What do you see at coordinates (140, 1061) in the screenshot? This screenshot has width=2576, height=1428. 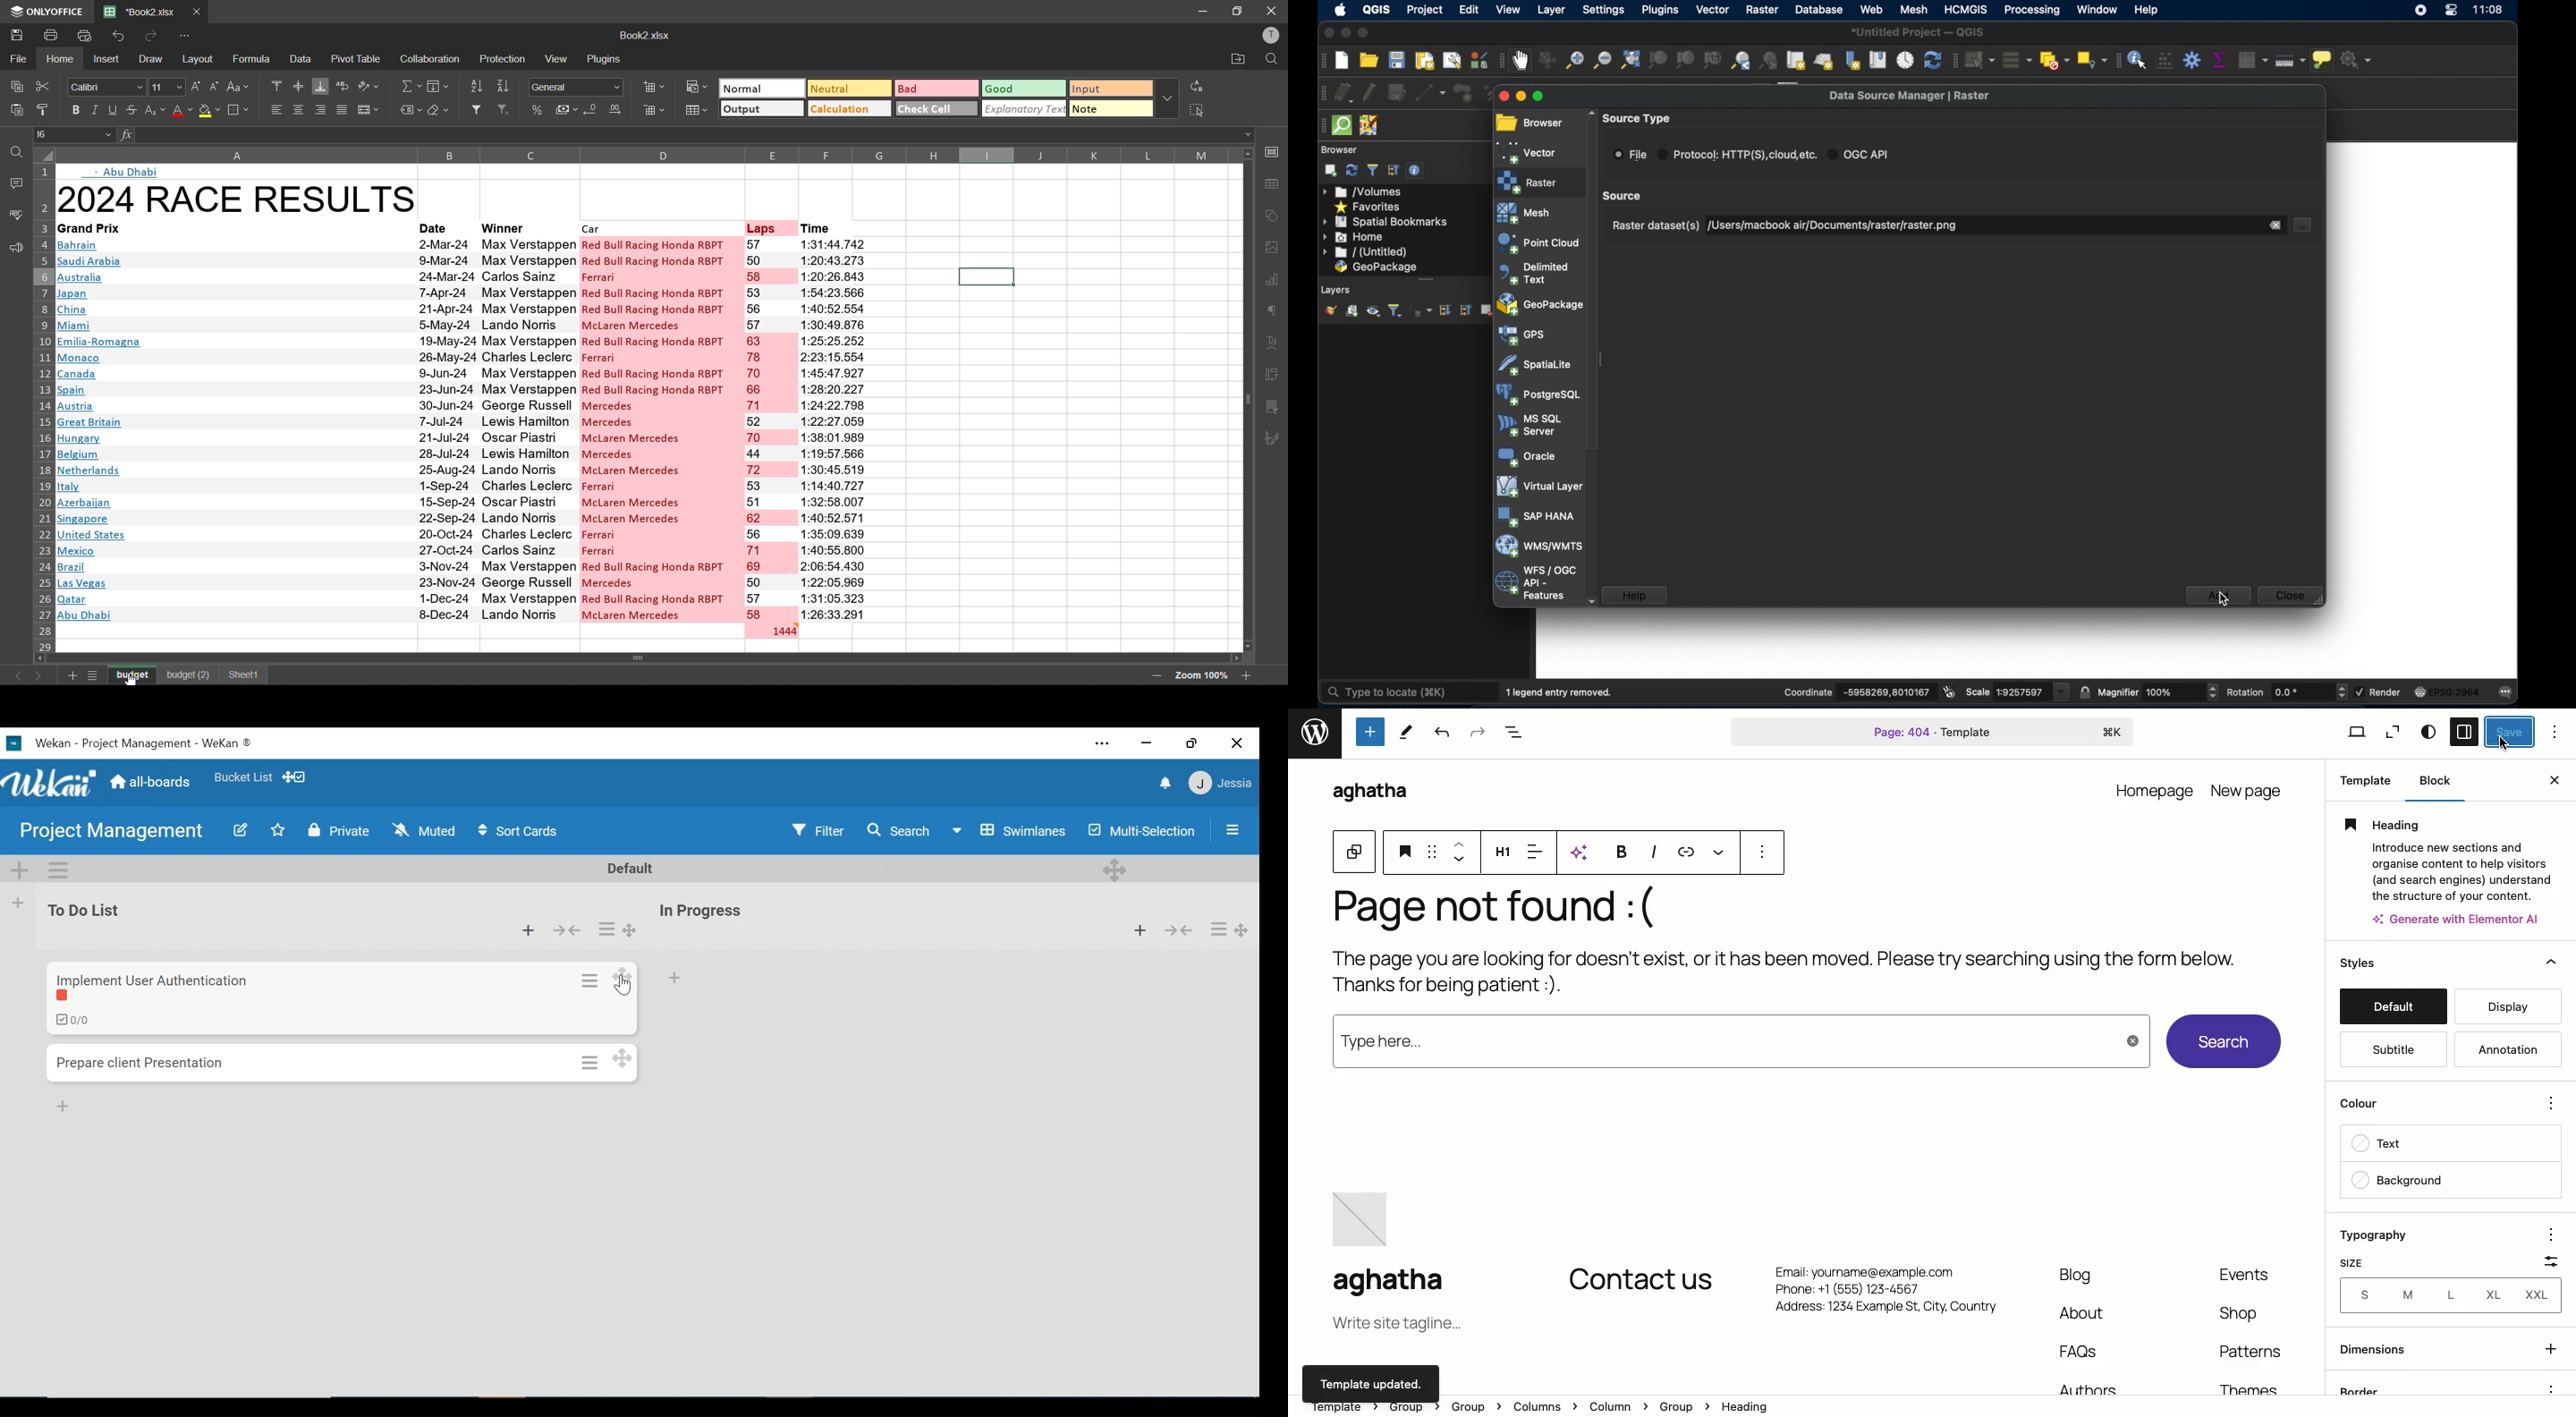 I see `prepare client presentation` at bounding box center [140, 1061].